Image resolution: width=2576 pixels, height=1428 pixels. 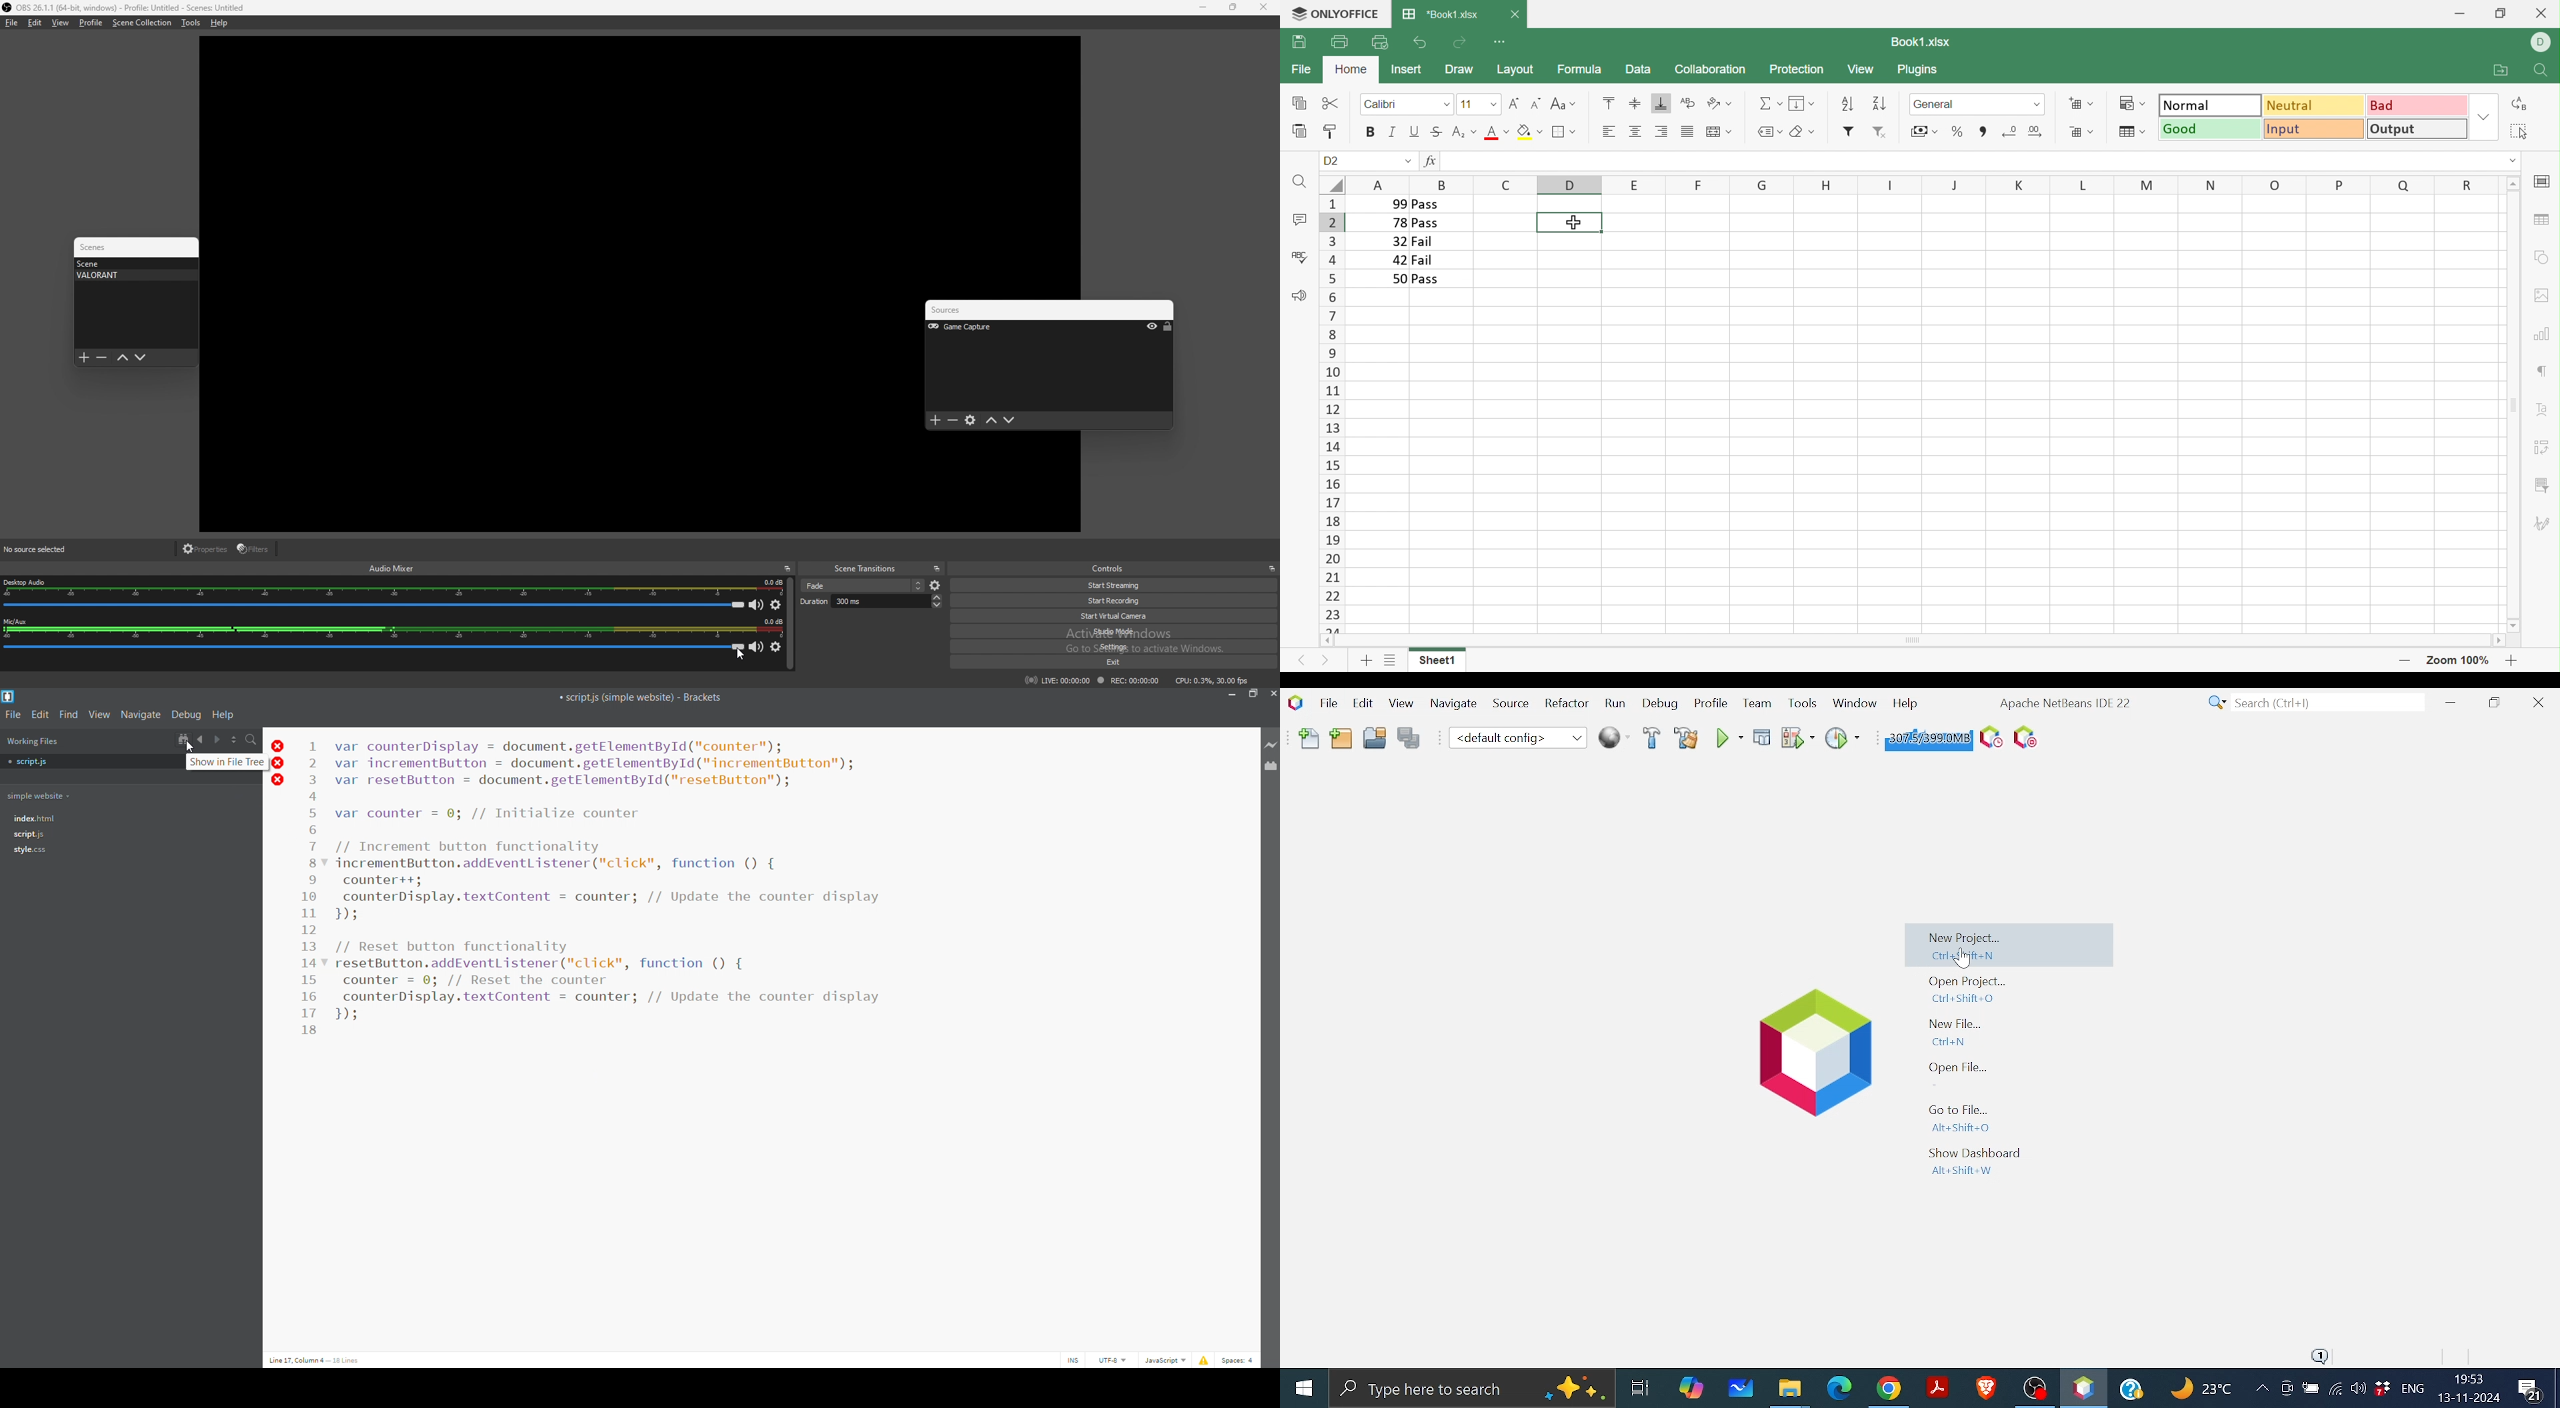 What do you see at coordinates (2487, 116) in the screenshot?
I see `Drop down` at bounding box center [2487, 116].